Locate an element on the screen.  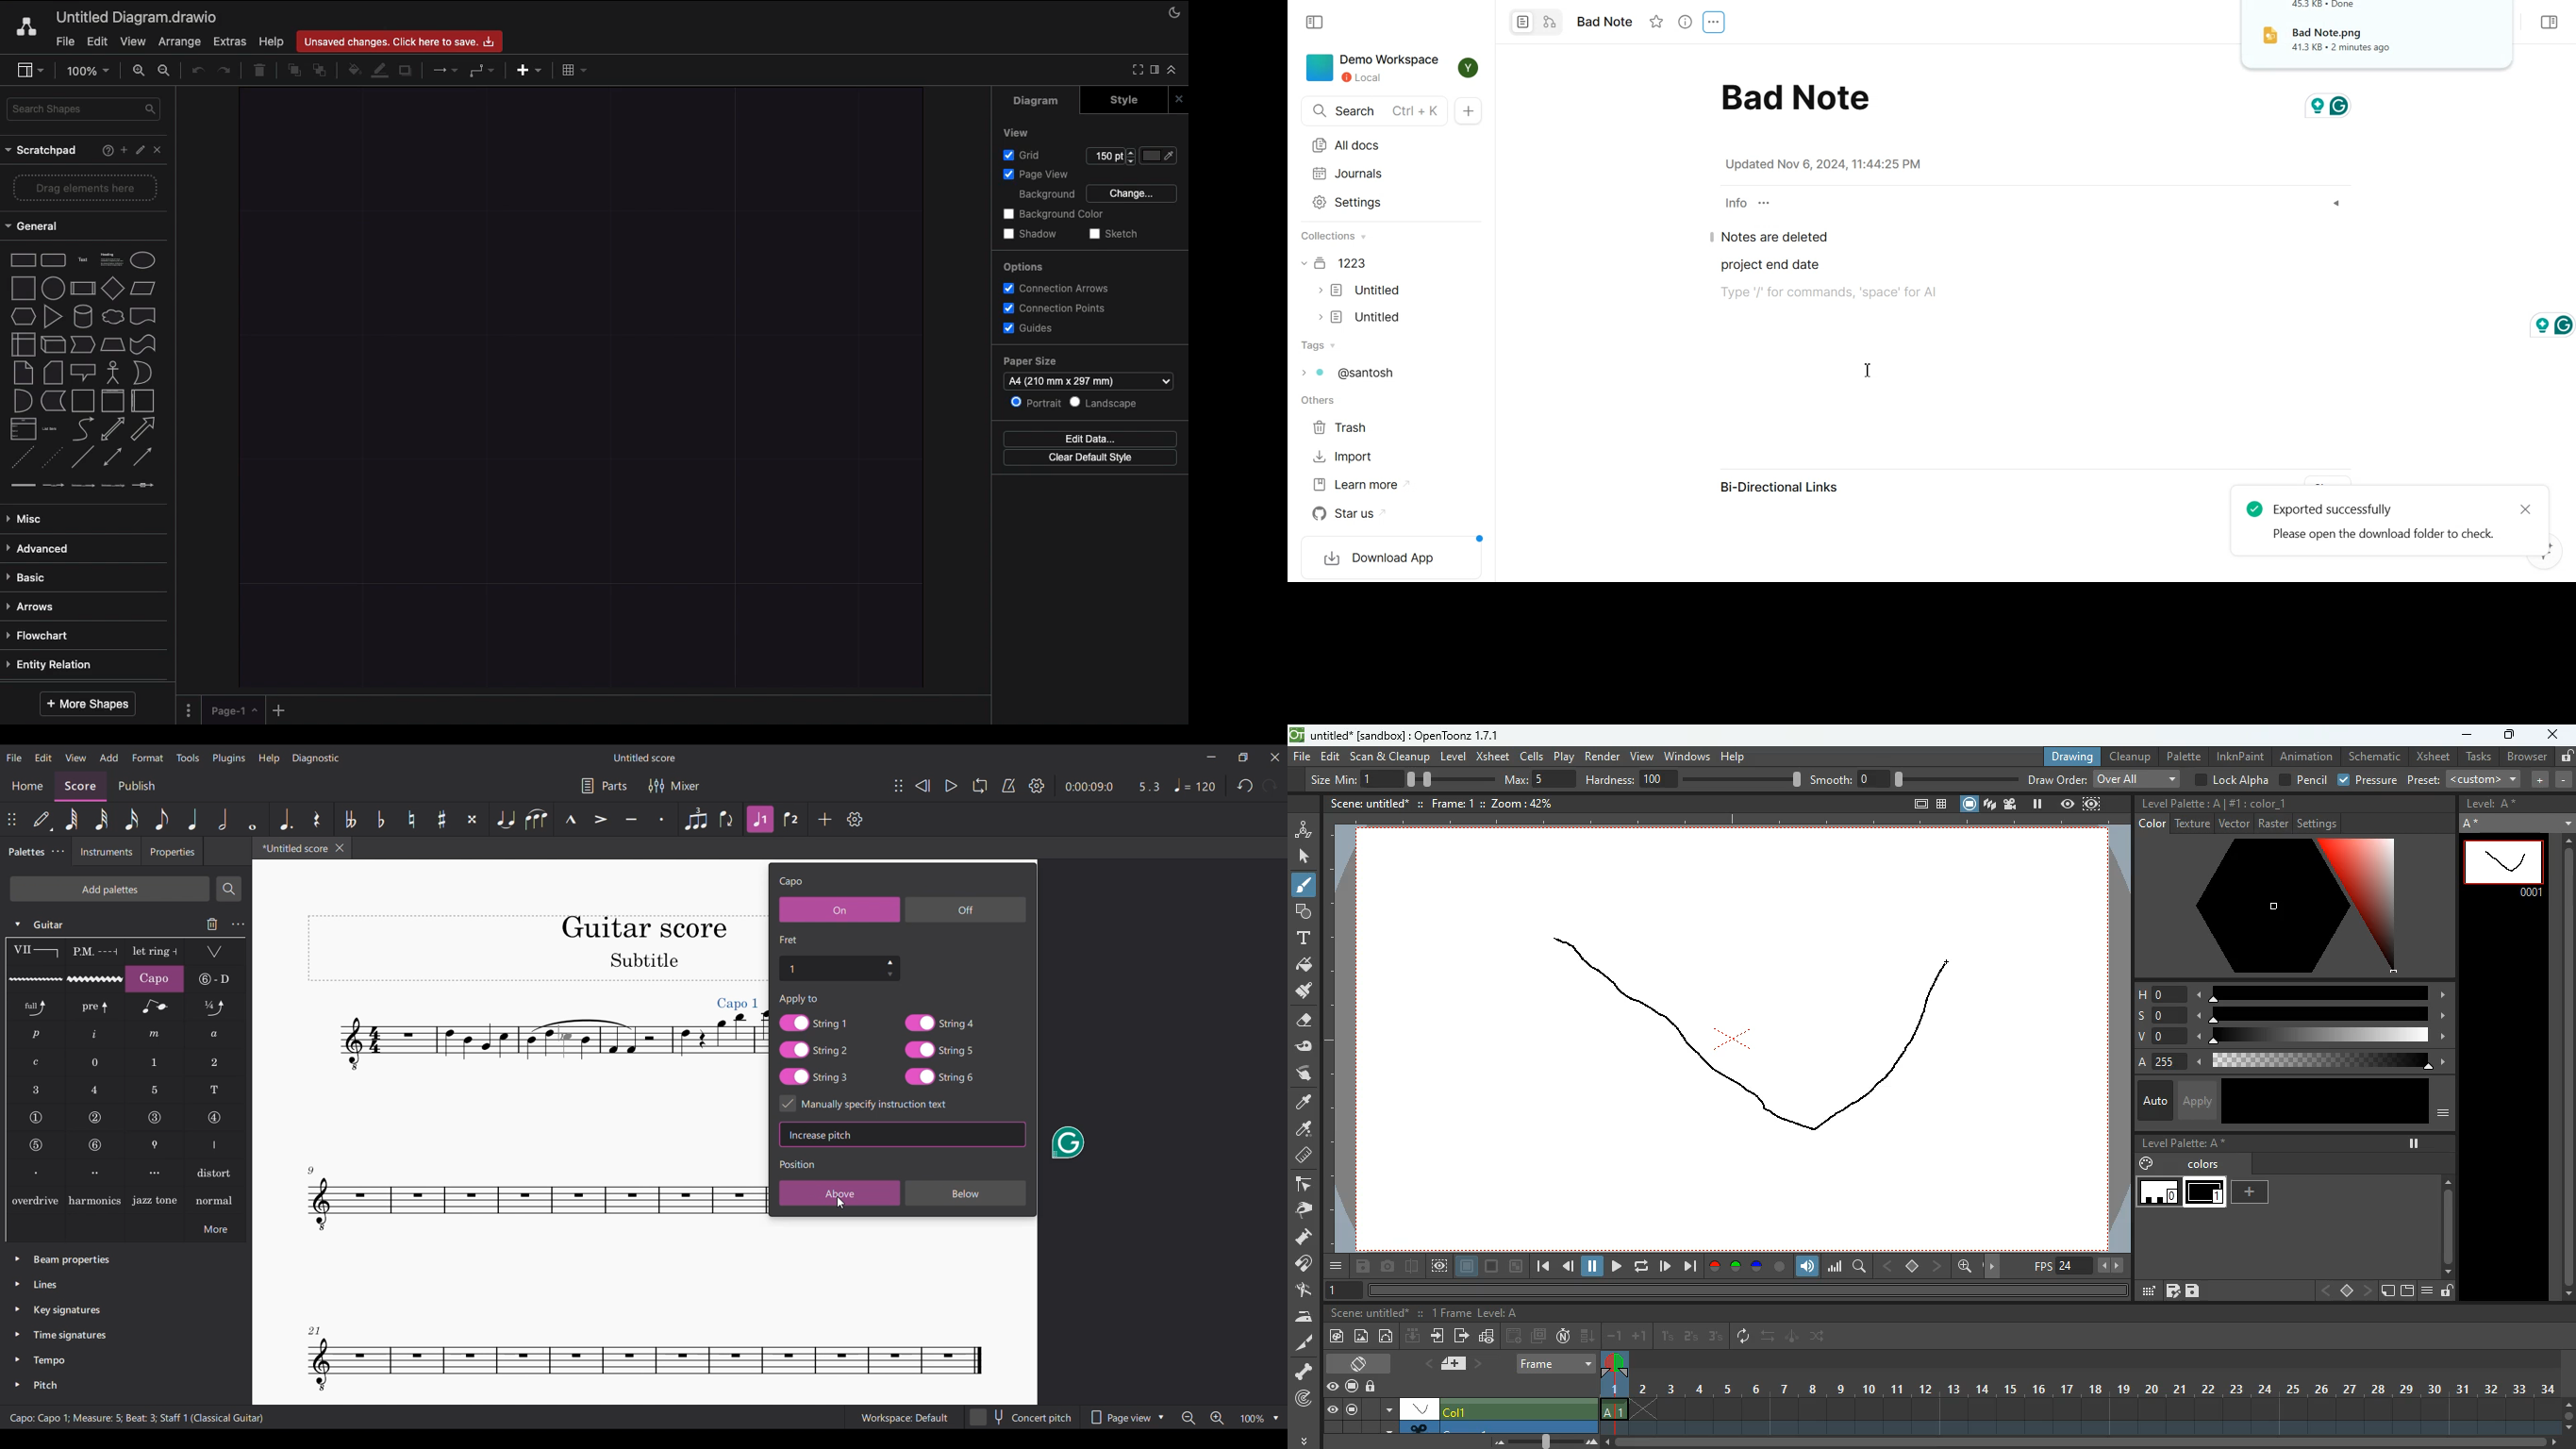
edge is located at coordinates (1303, 1185).